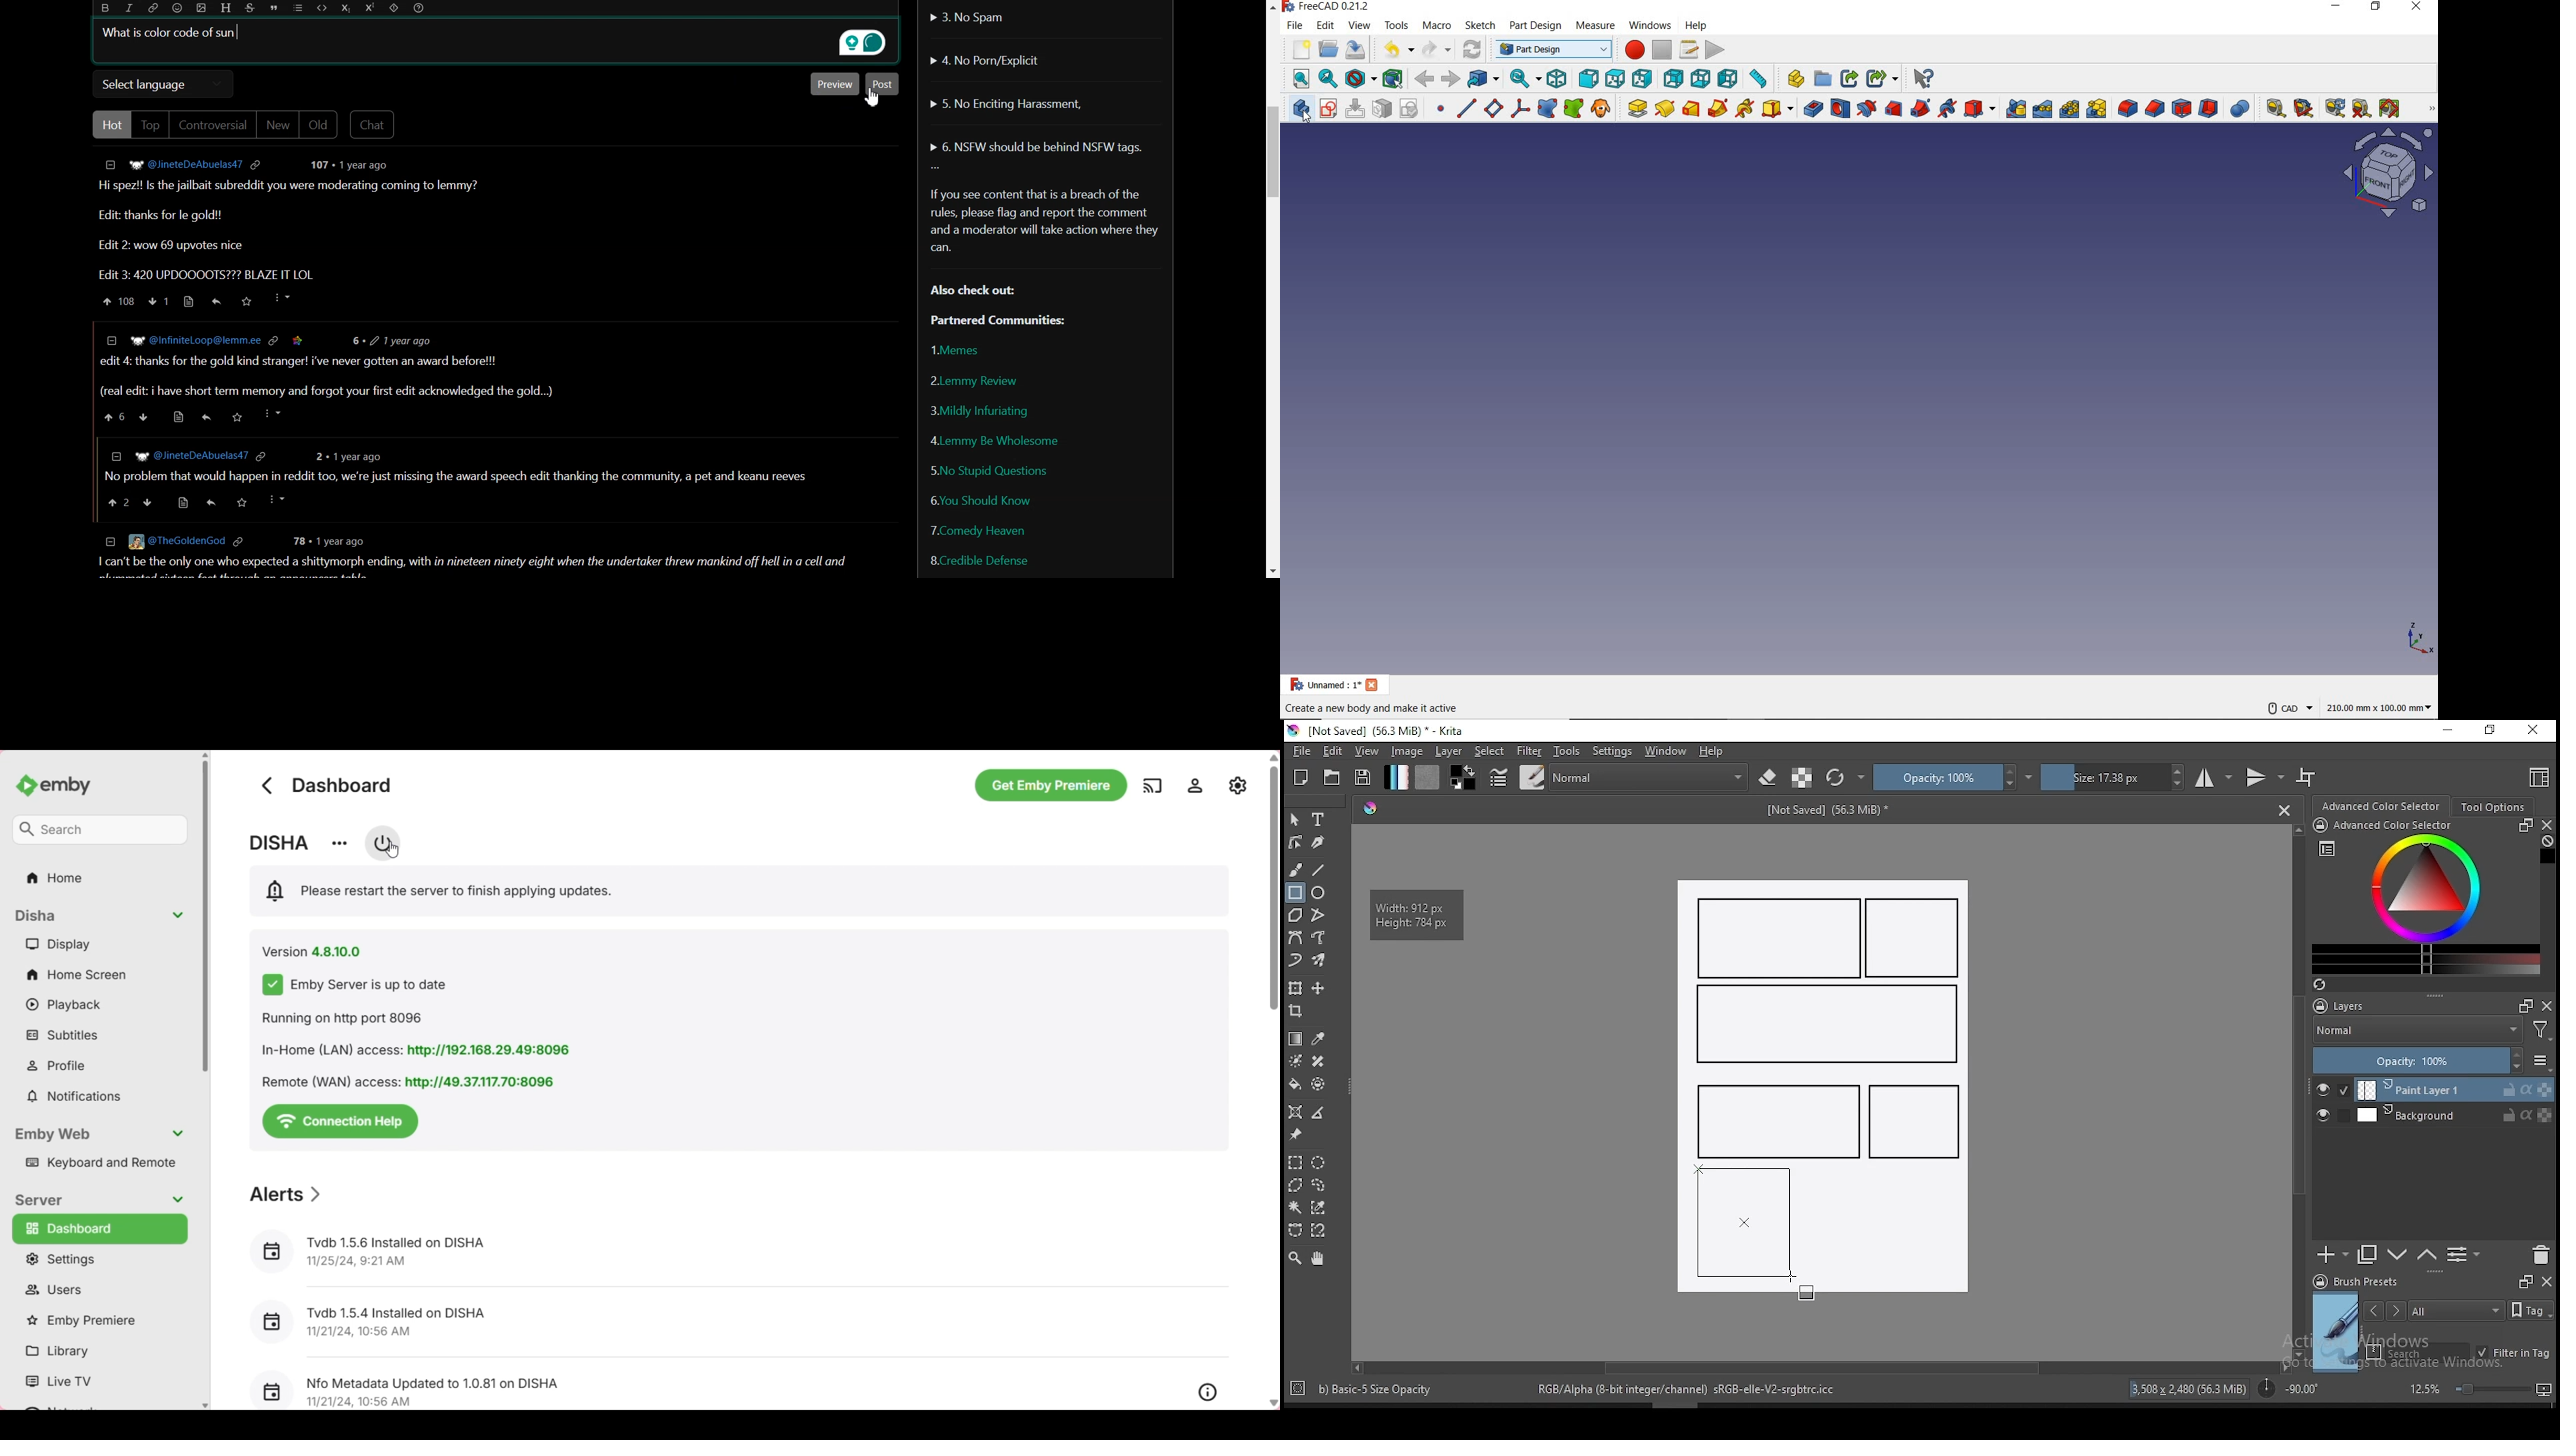  What do you see at coordinates (2362, 1282) in the screenshot?
I see `brush presets` at bounding box center [2362, 1282].